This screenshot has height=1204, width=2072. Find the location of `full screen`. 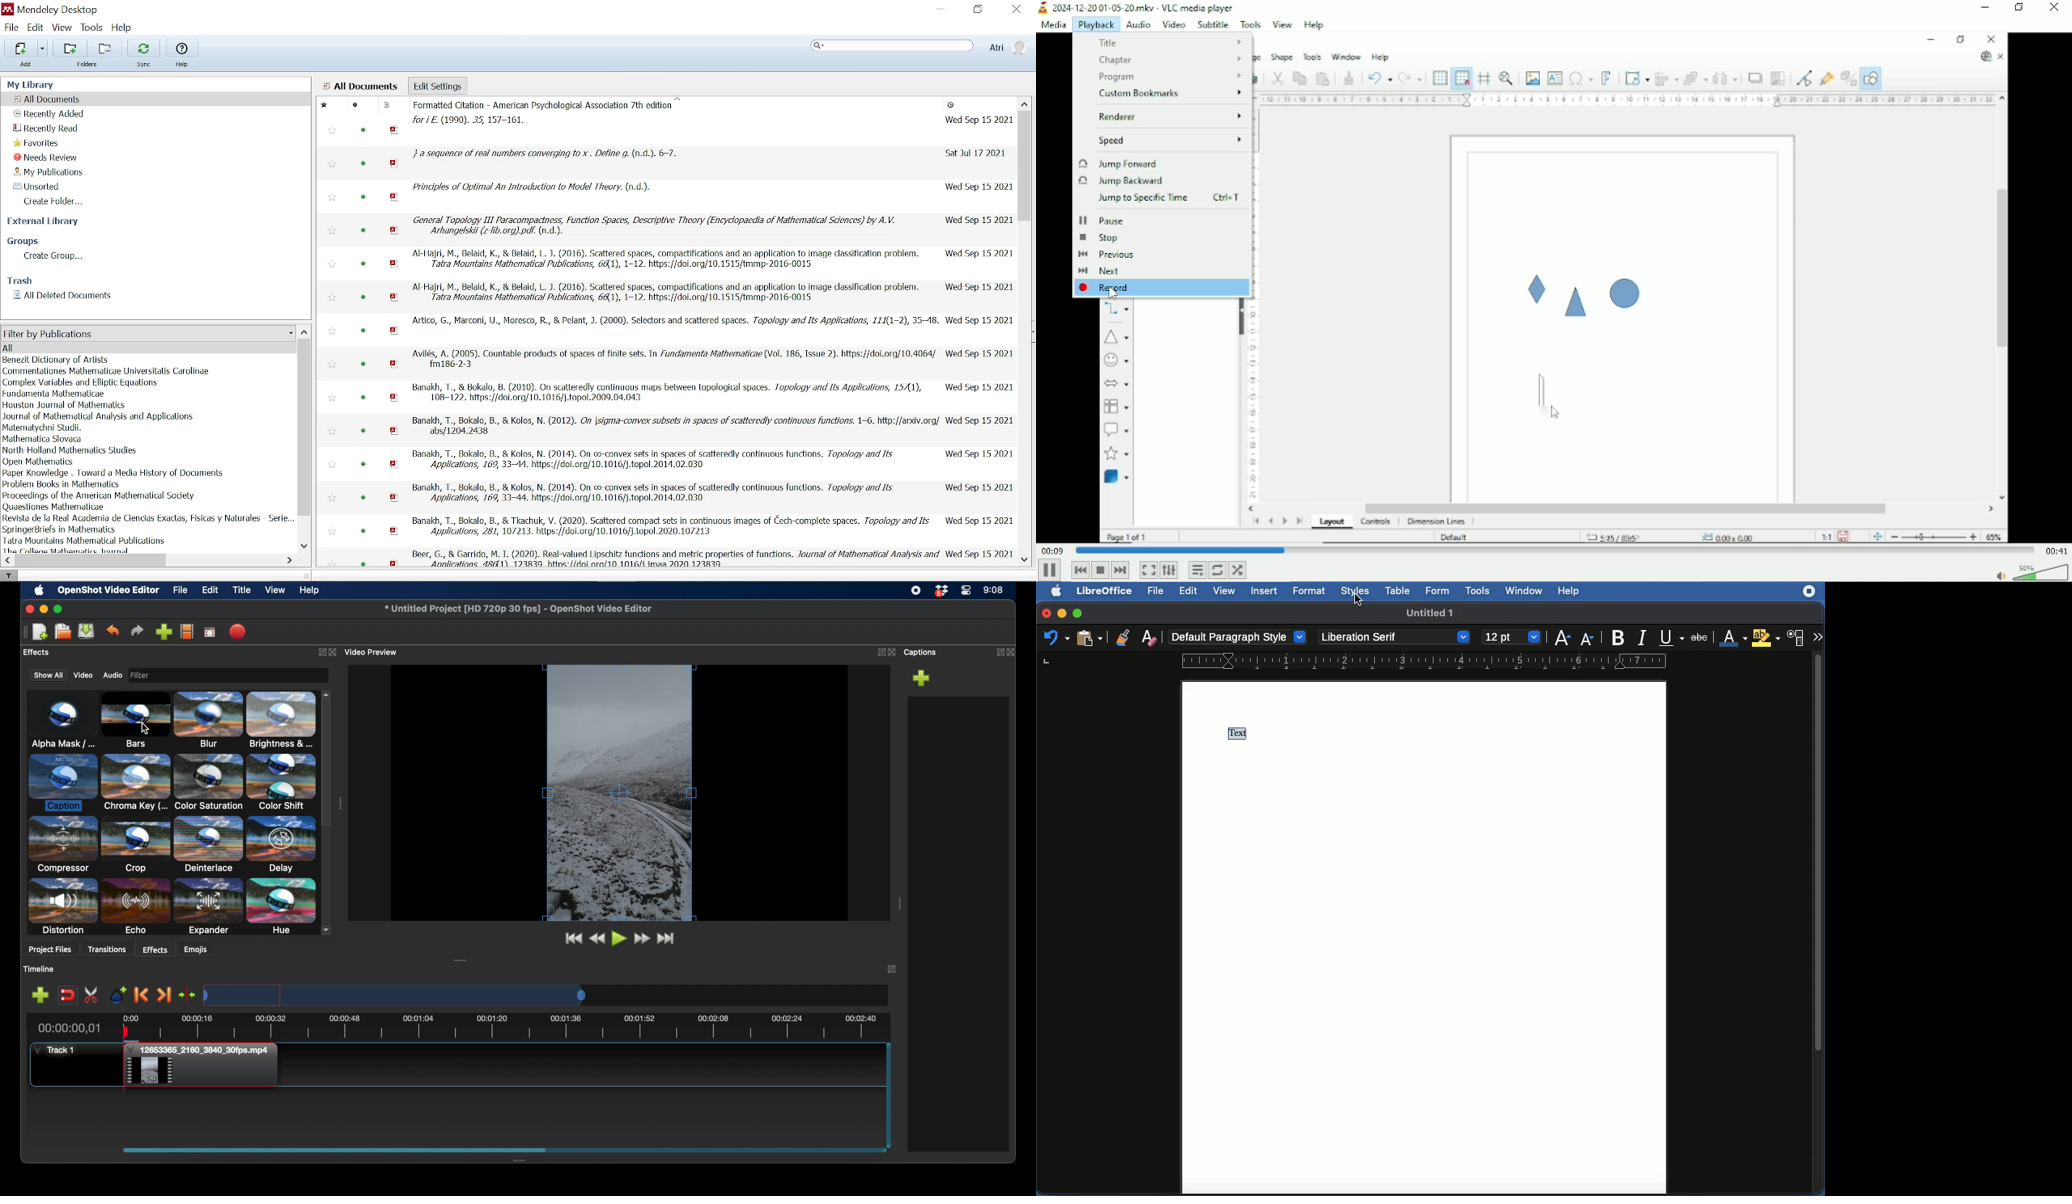

full screen is located at coordinates (210, 632).